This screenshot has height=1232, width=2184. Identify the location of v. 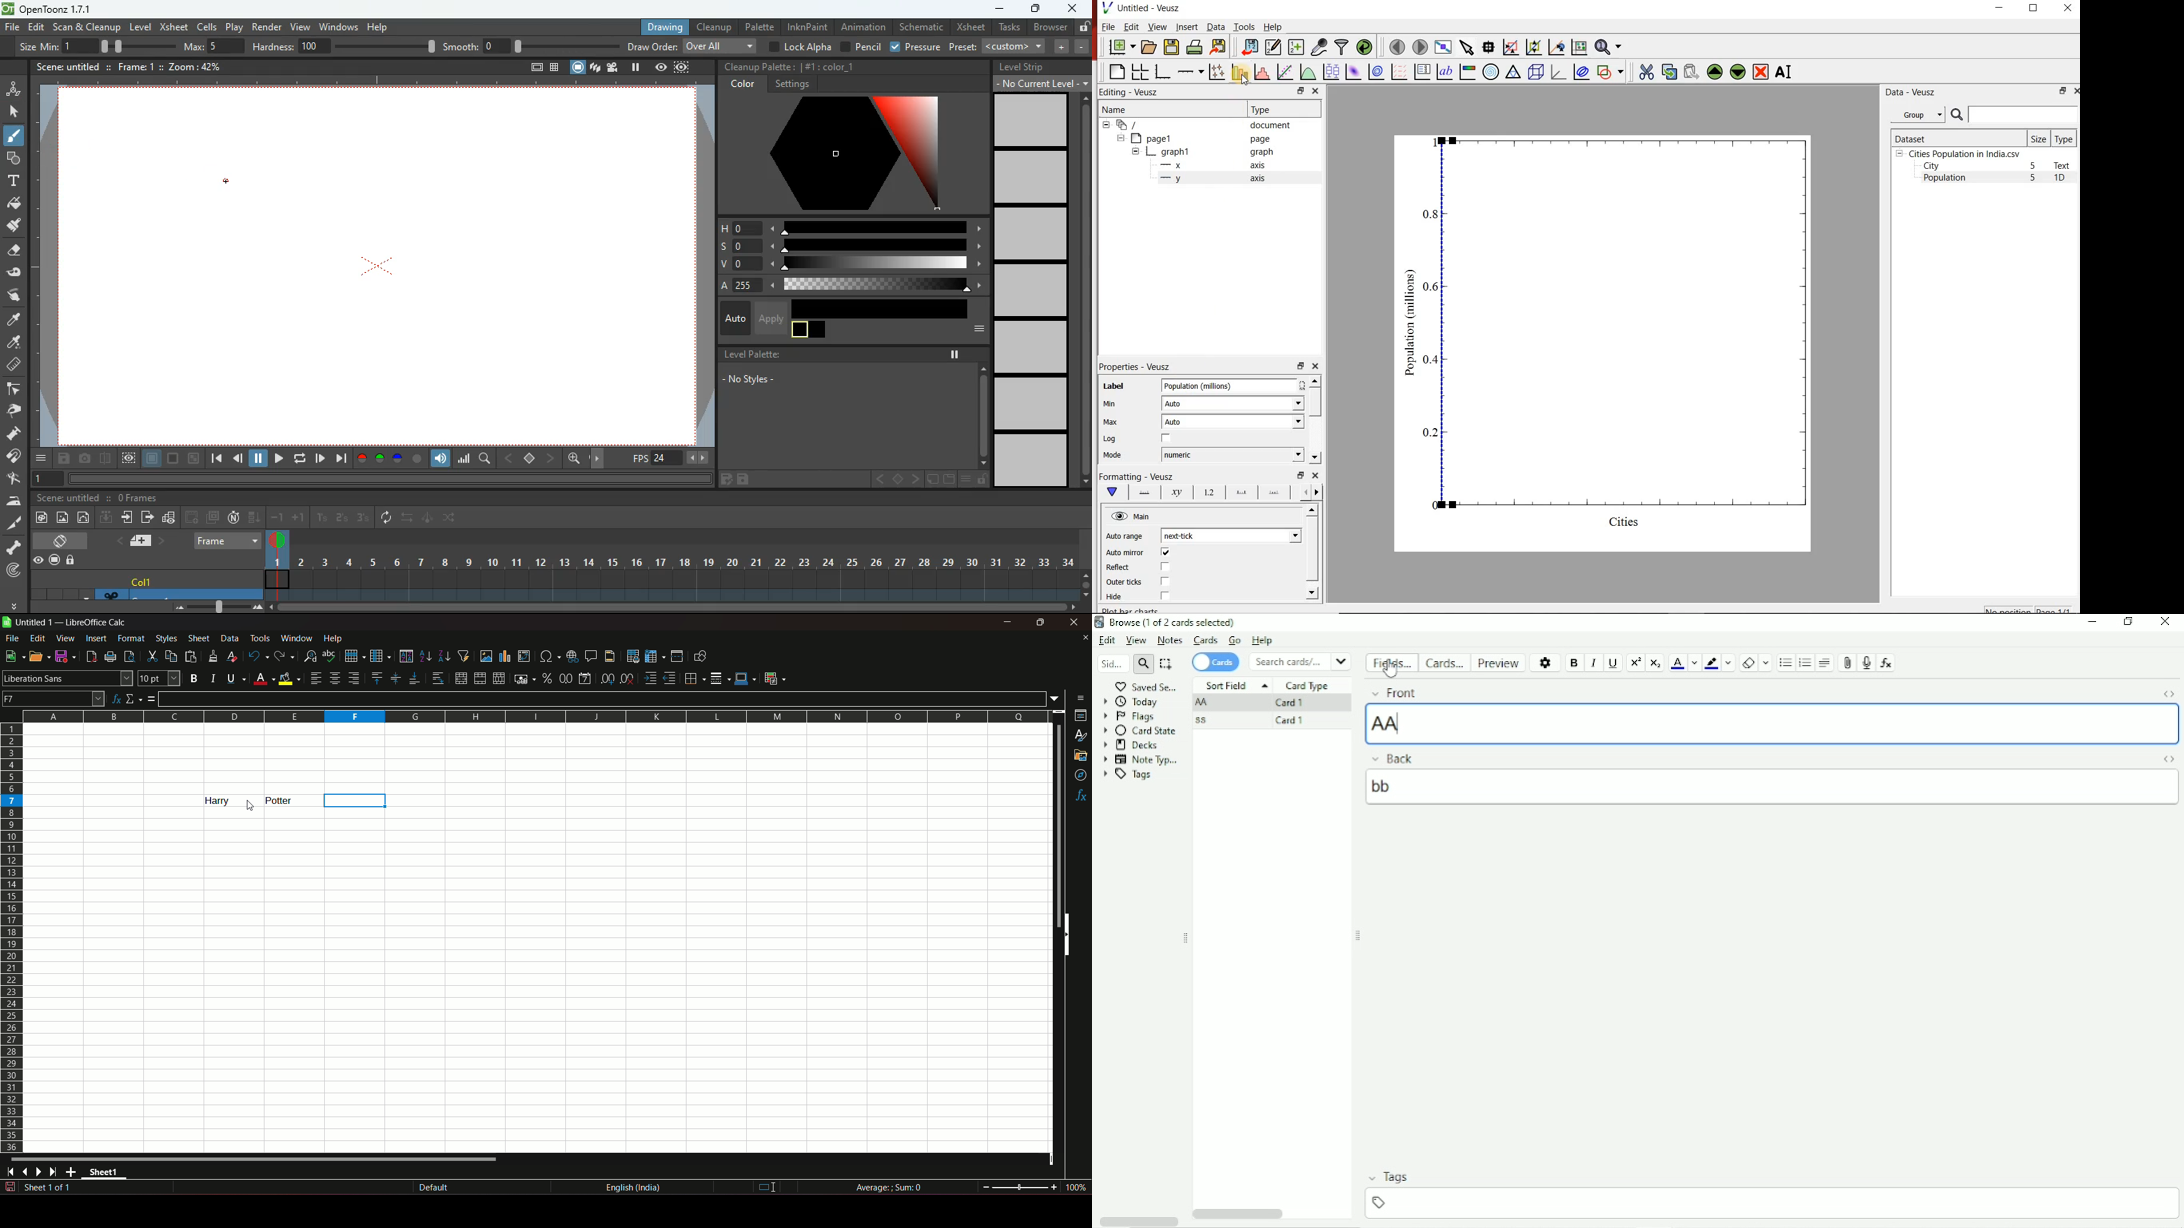
(848, 265).